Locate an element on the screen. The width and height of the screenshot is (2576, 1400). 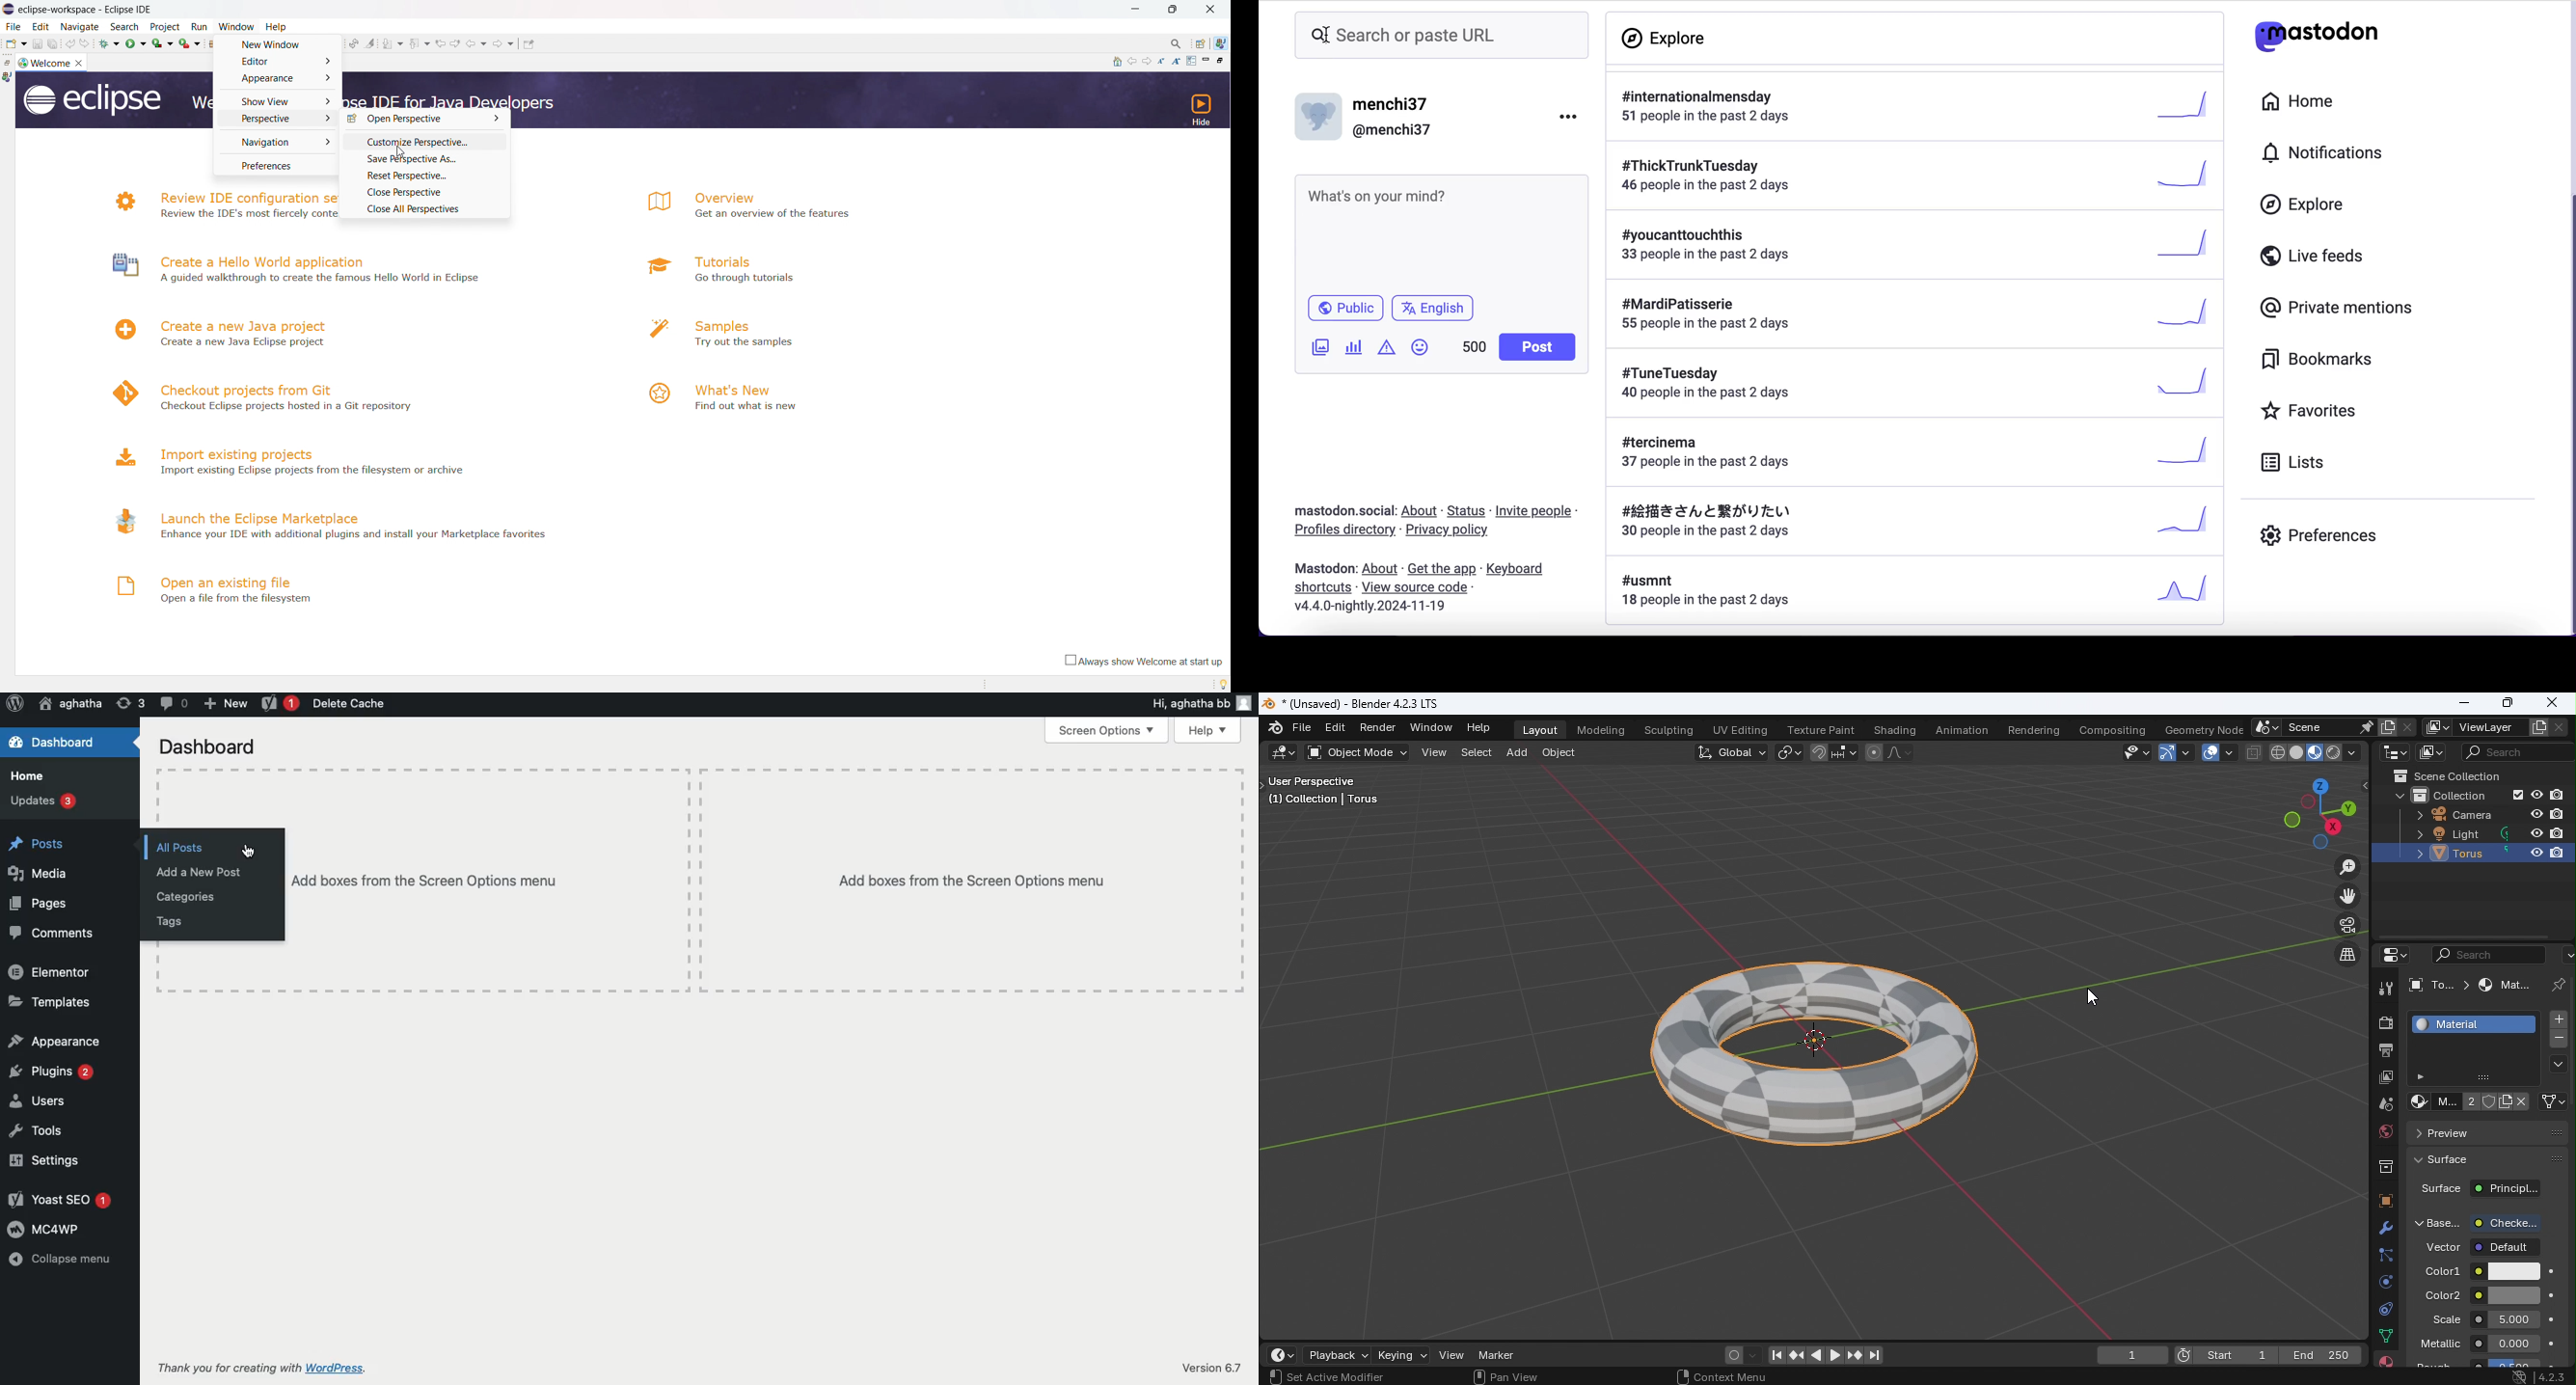
add warning is located at coordinates (1388, 349).